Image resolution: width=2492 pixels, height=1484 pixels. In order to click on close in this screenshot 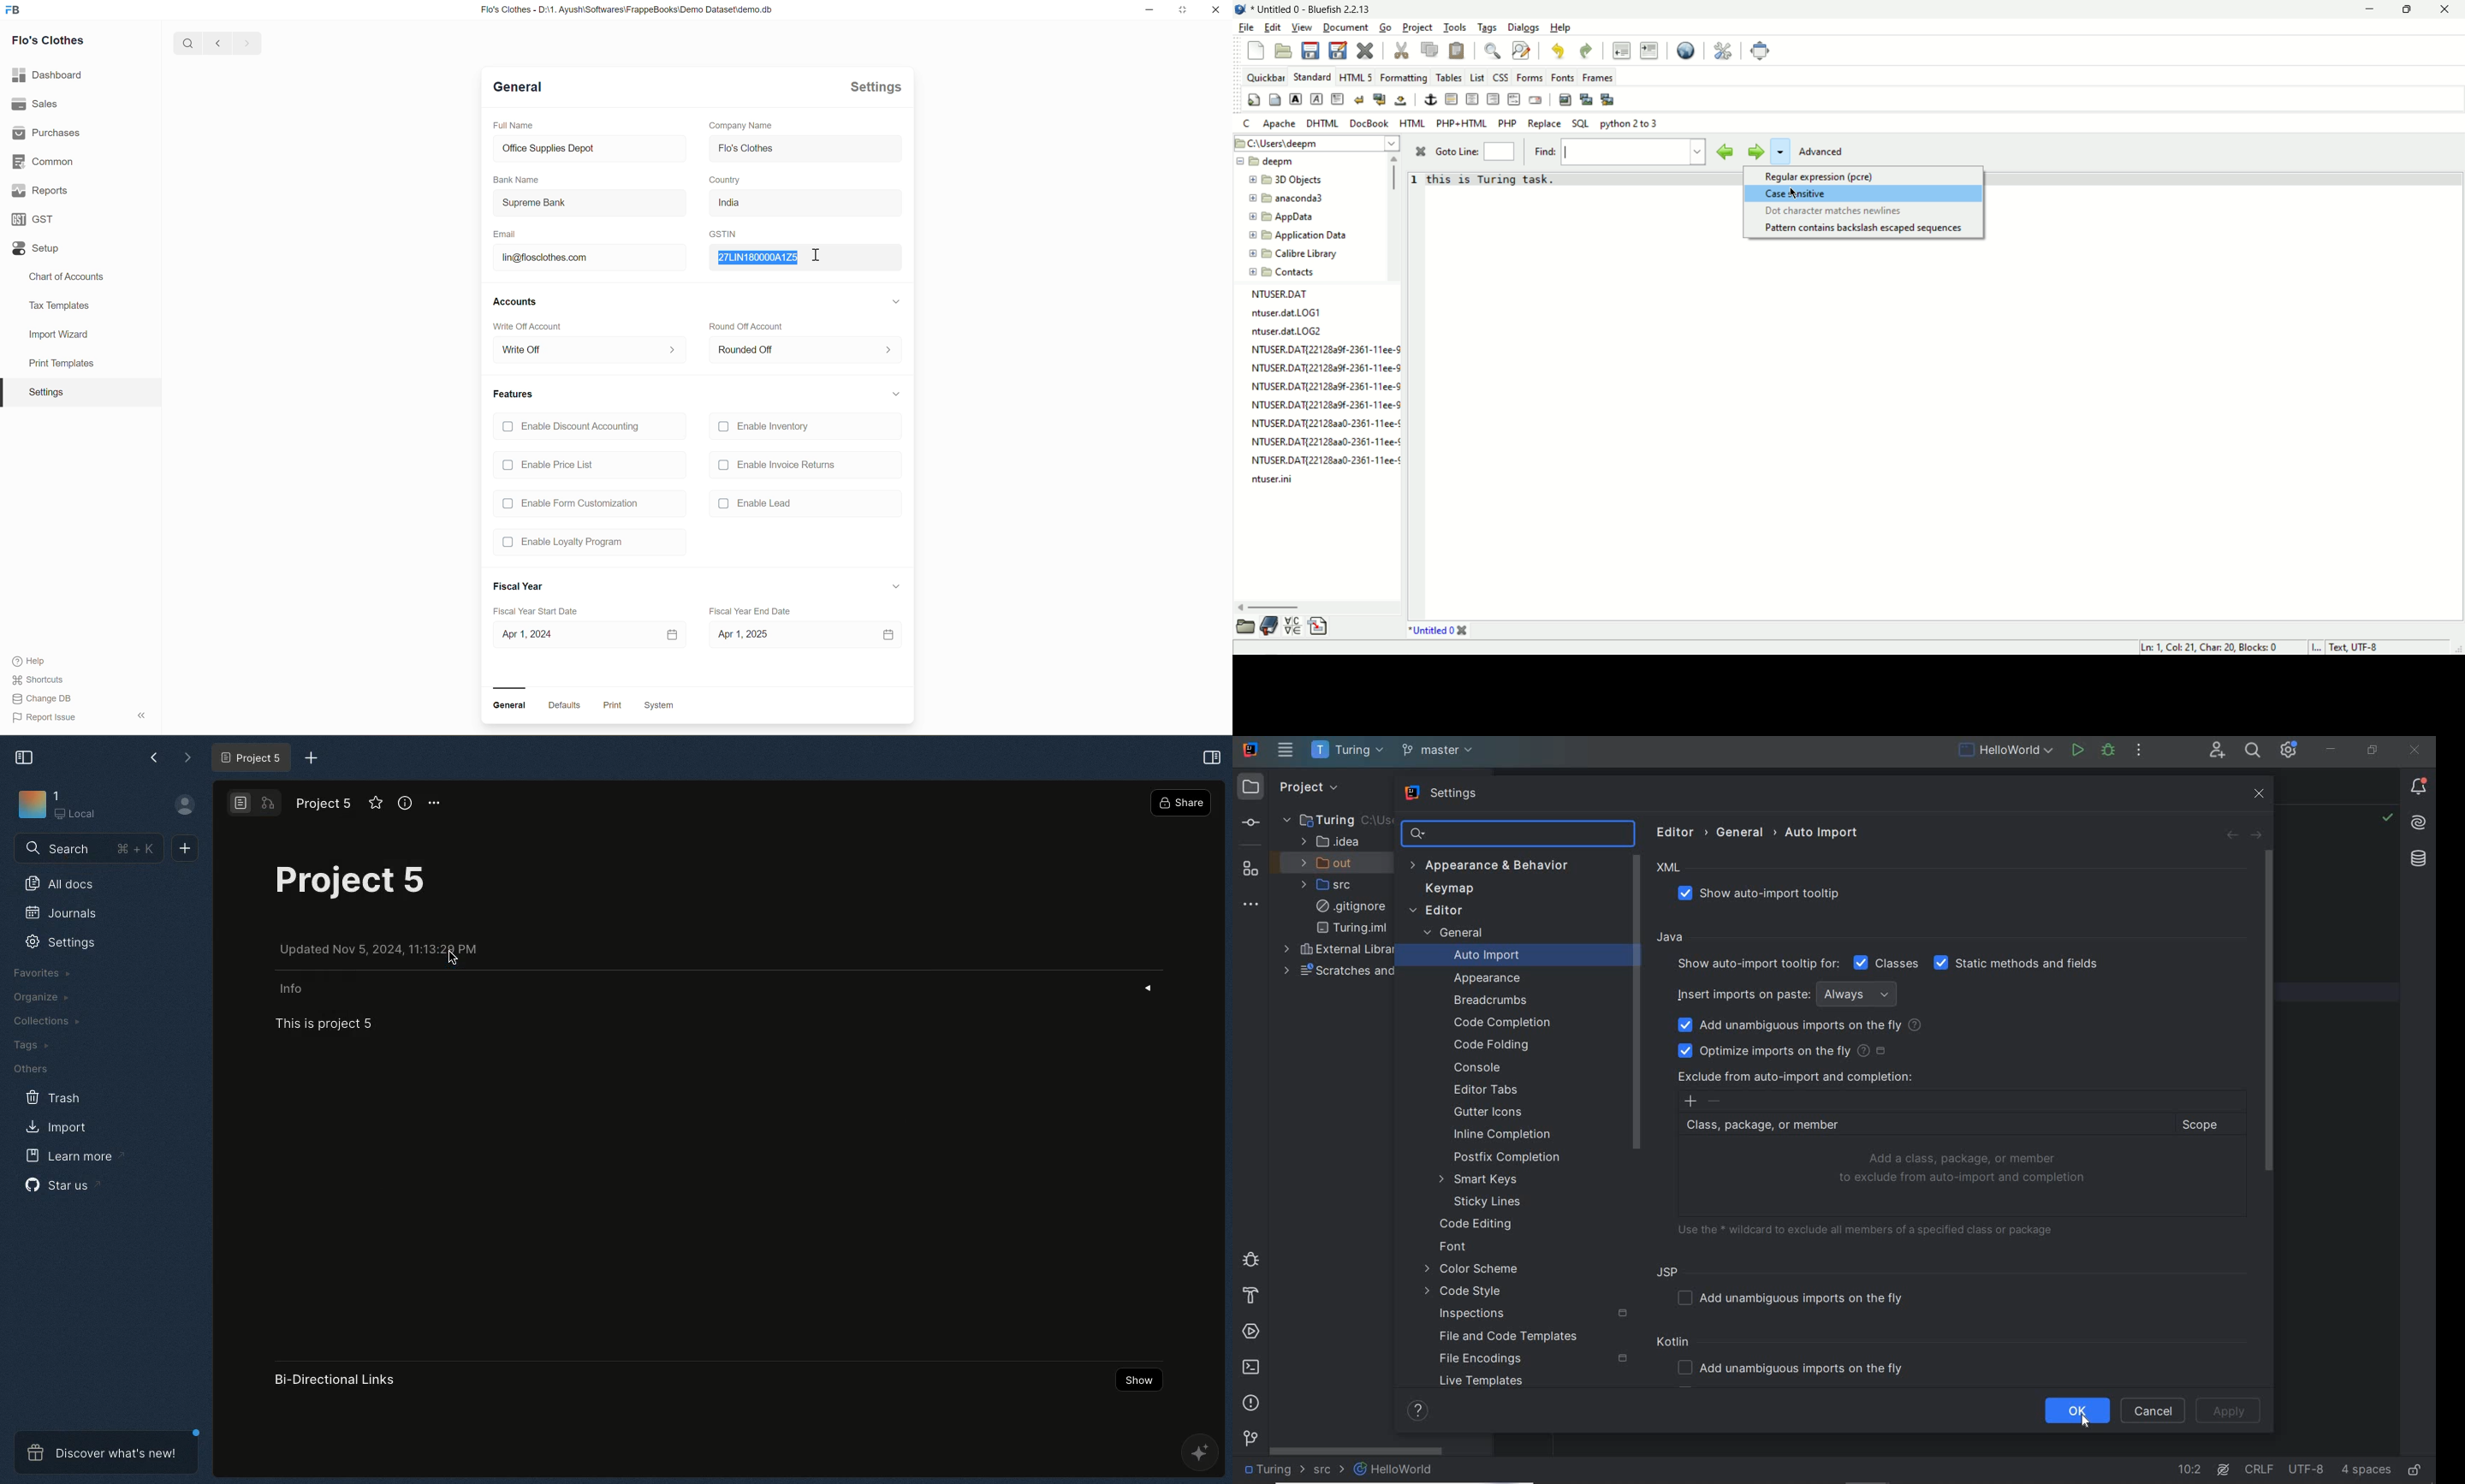, I will do `click(2261, 794)`.